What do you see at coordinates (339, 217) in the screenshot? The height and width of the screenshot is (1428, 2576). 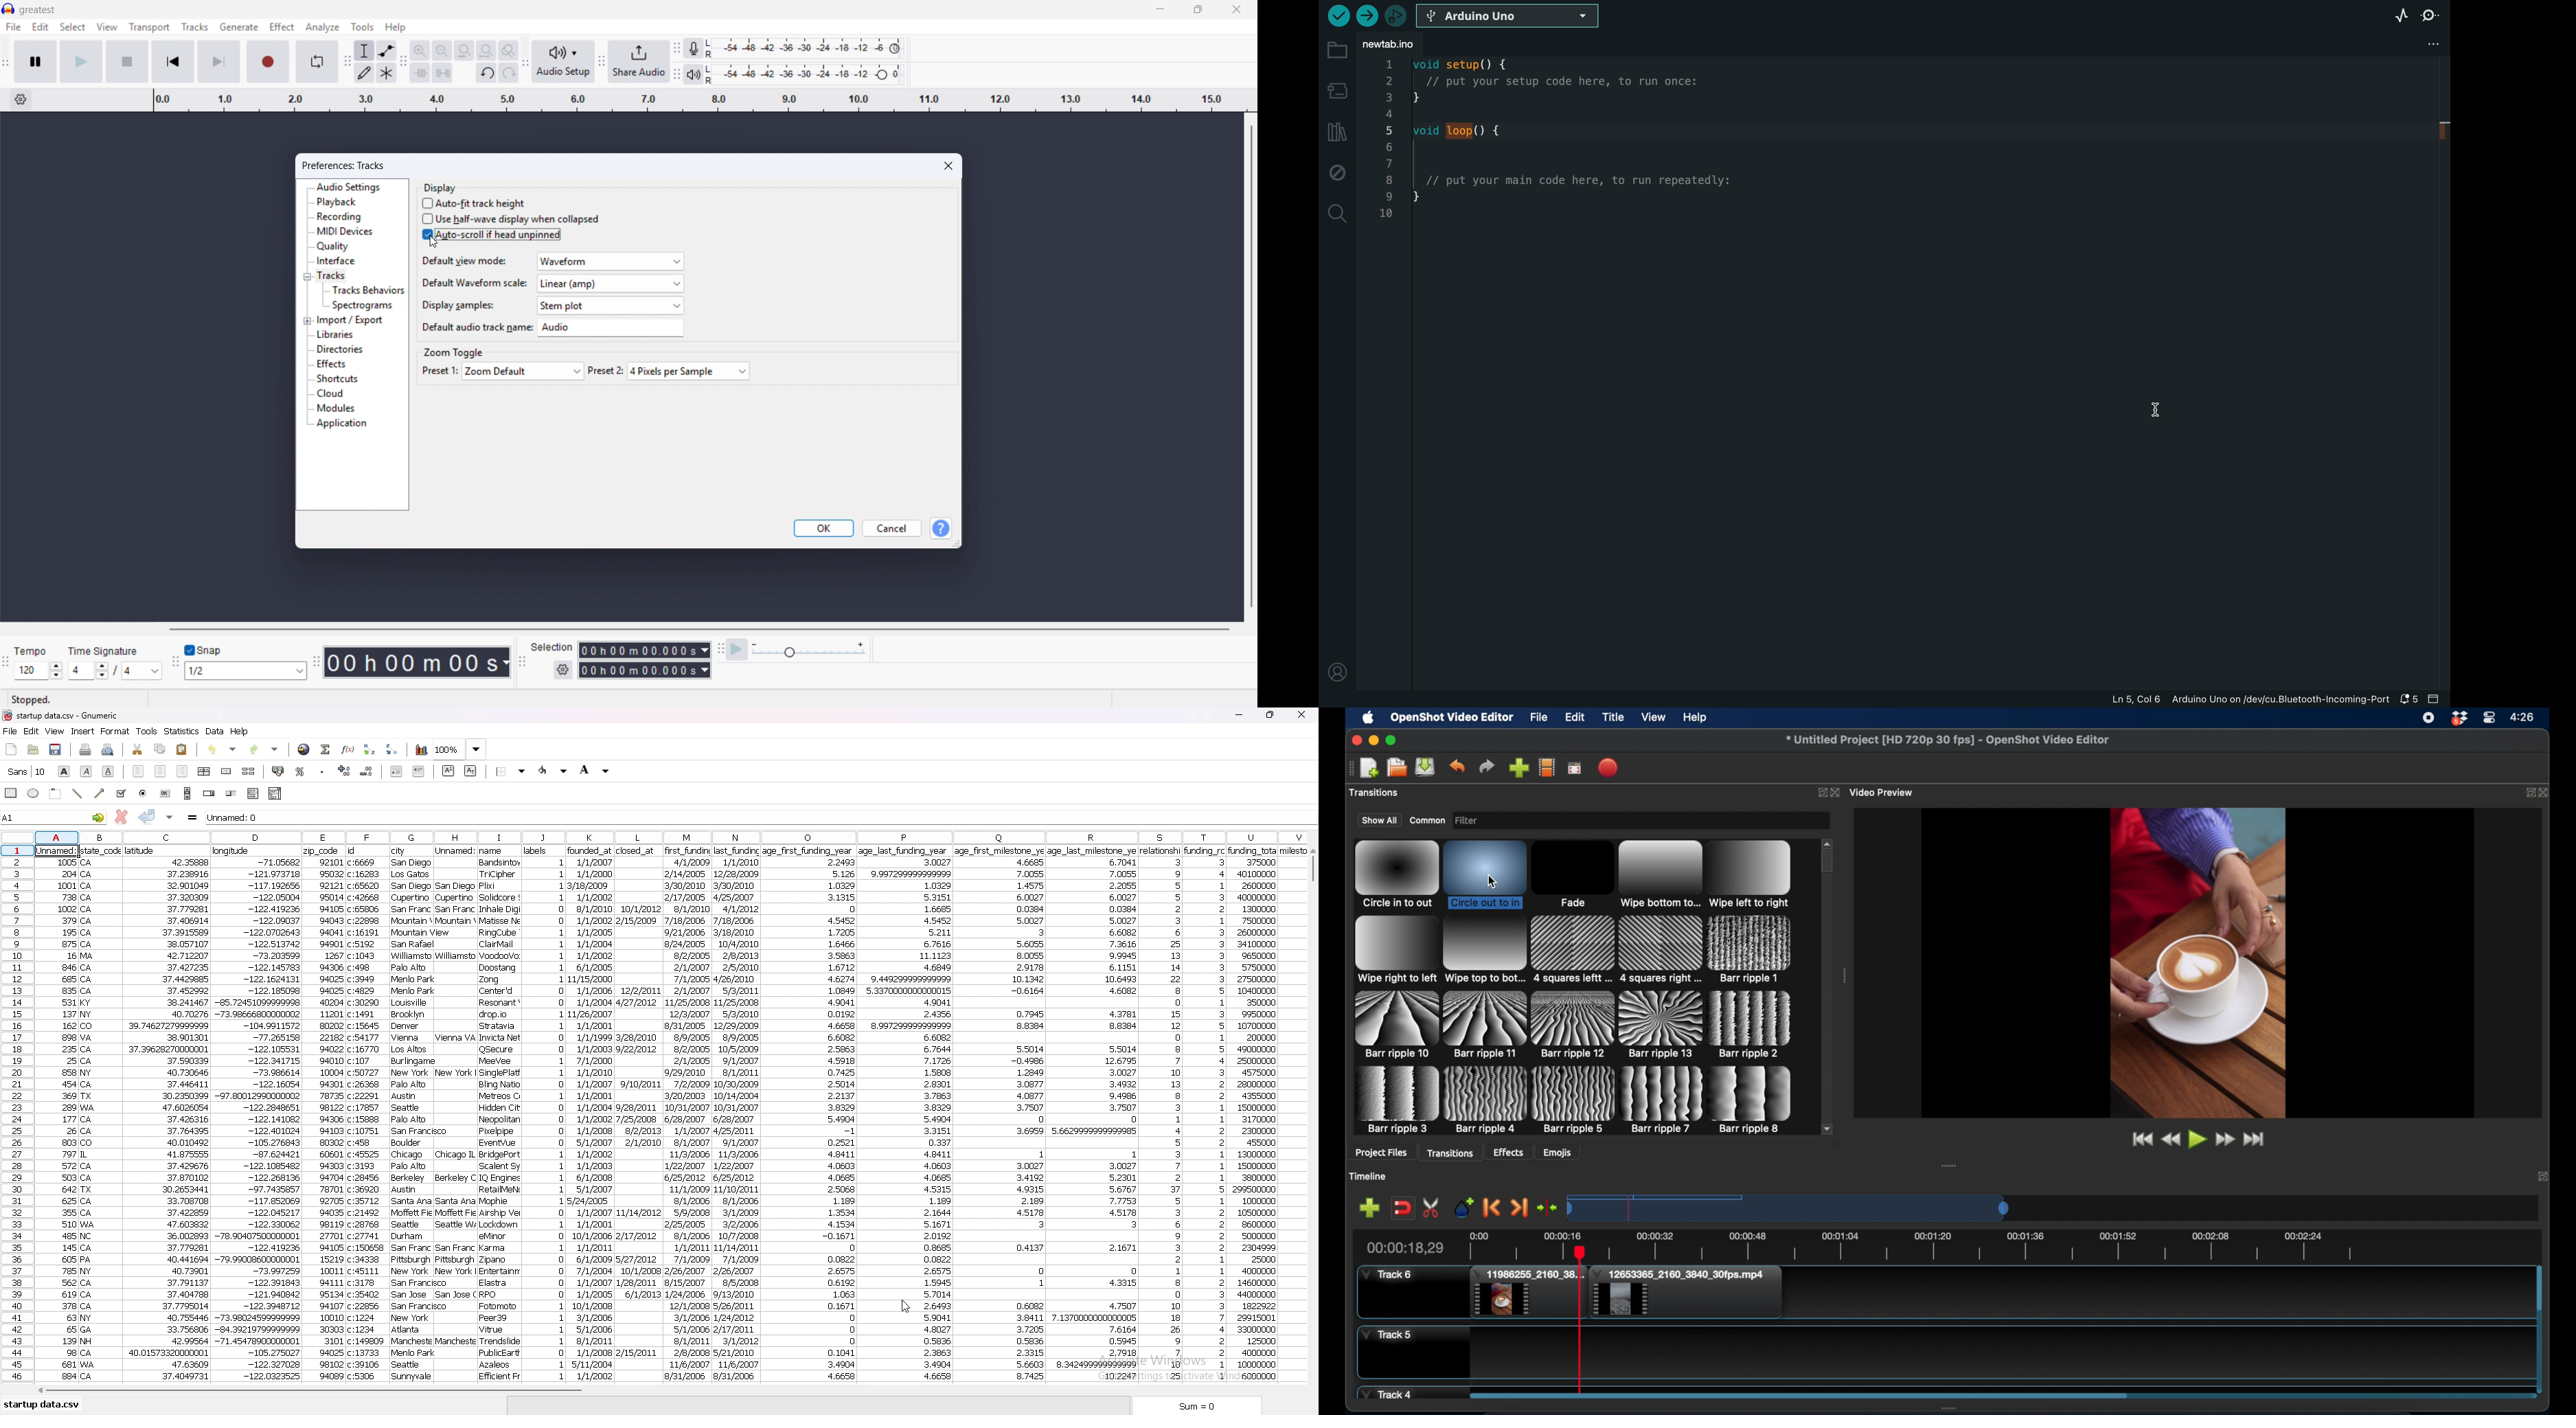 I see ` Recording ` at bounding box center [339, 217].